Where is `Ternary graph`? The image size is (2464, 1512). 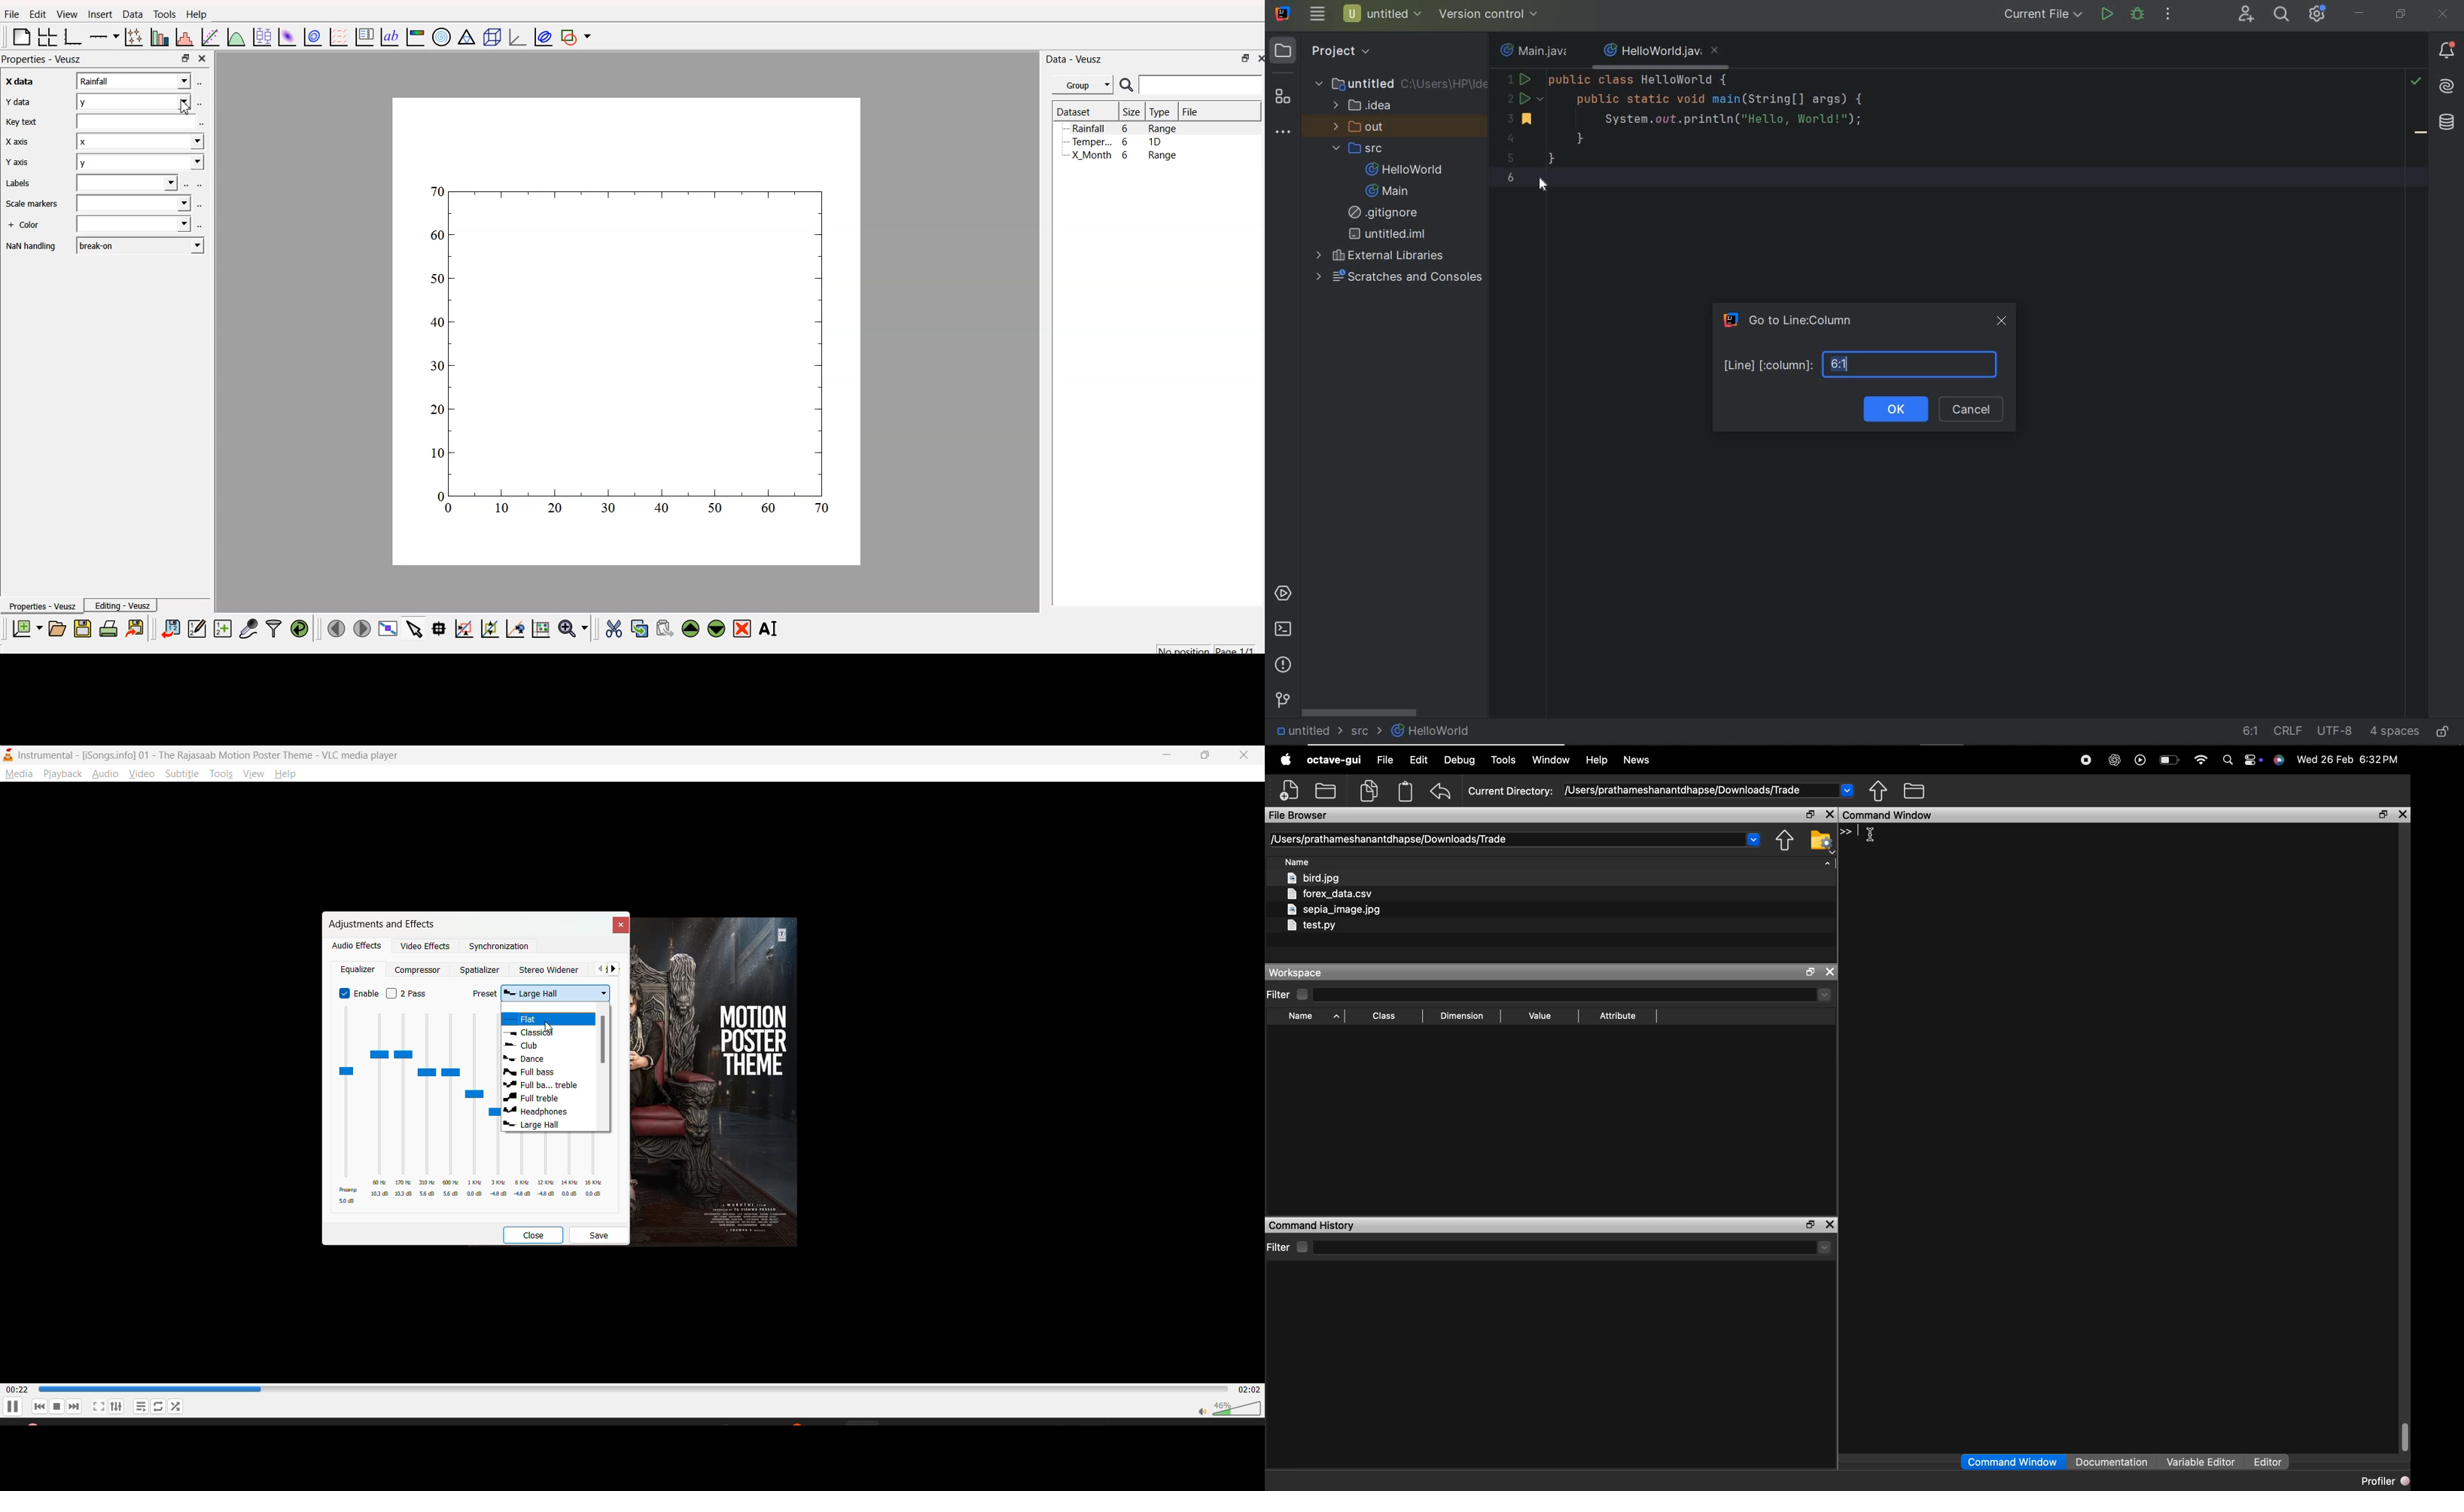
Ternary graph is located at coordinates (464, 38).